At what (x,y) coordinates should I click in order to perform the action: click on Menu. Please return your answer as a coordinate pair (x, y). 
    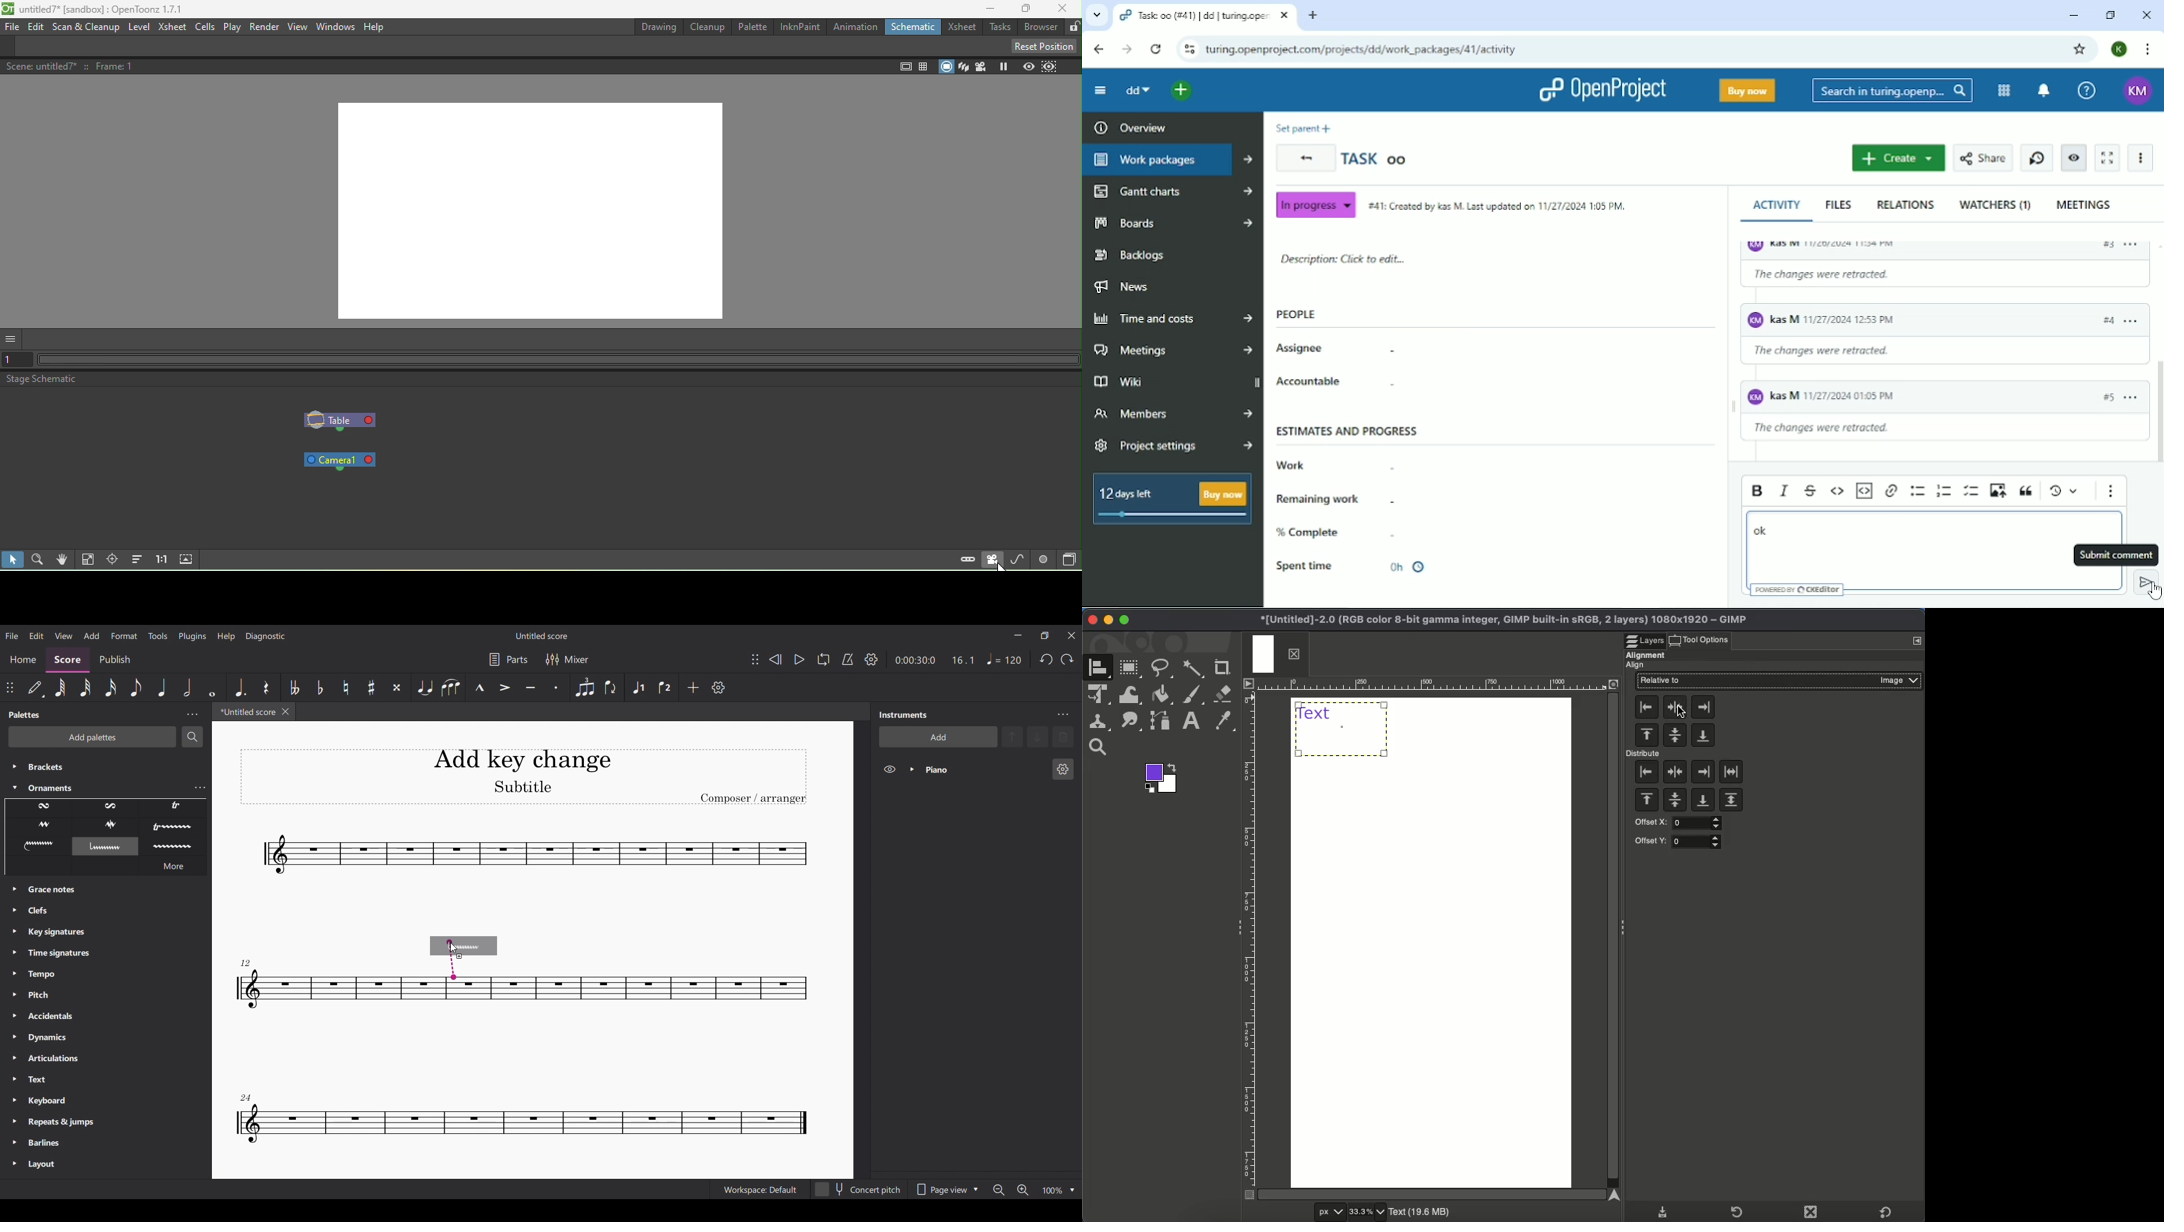
    Looking at the image, I should click on (1917, 641).